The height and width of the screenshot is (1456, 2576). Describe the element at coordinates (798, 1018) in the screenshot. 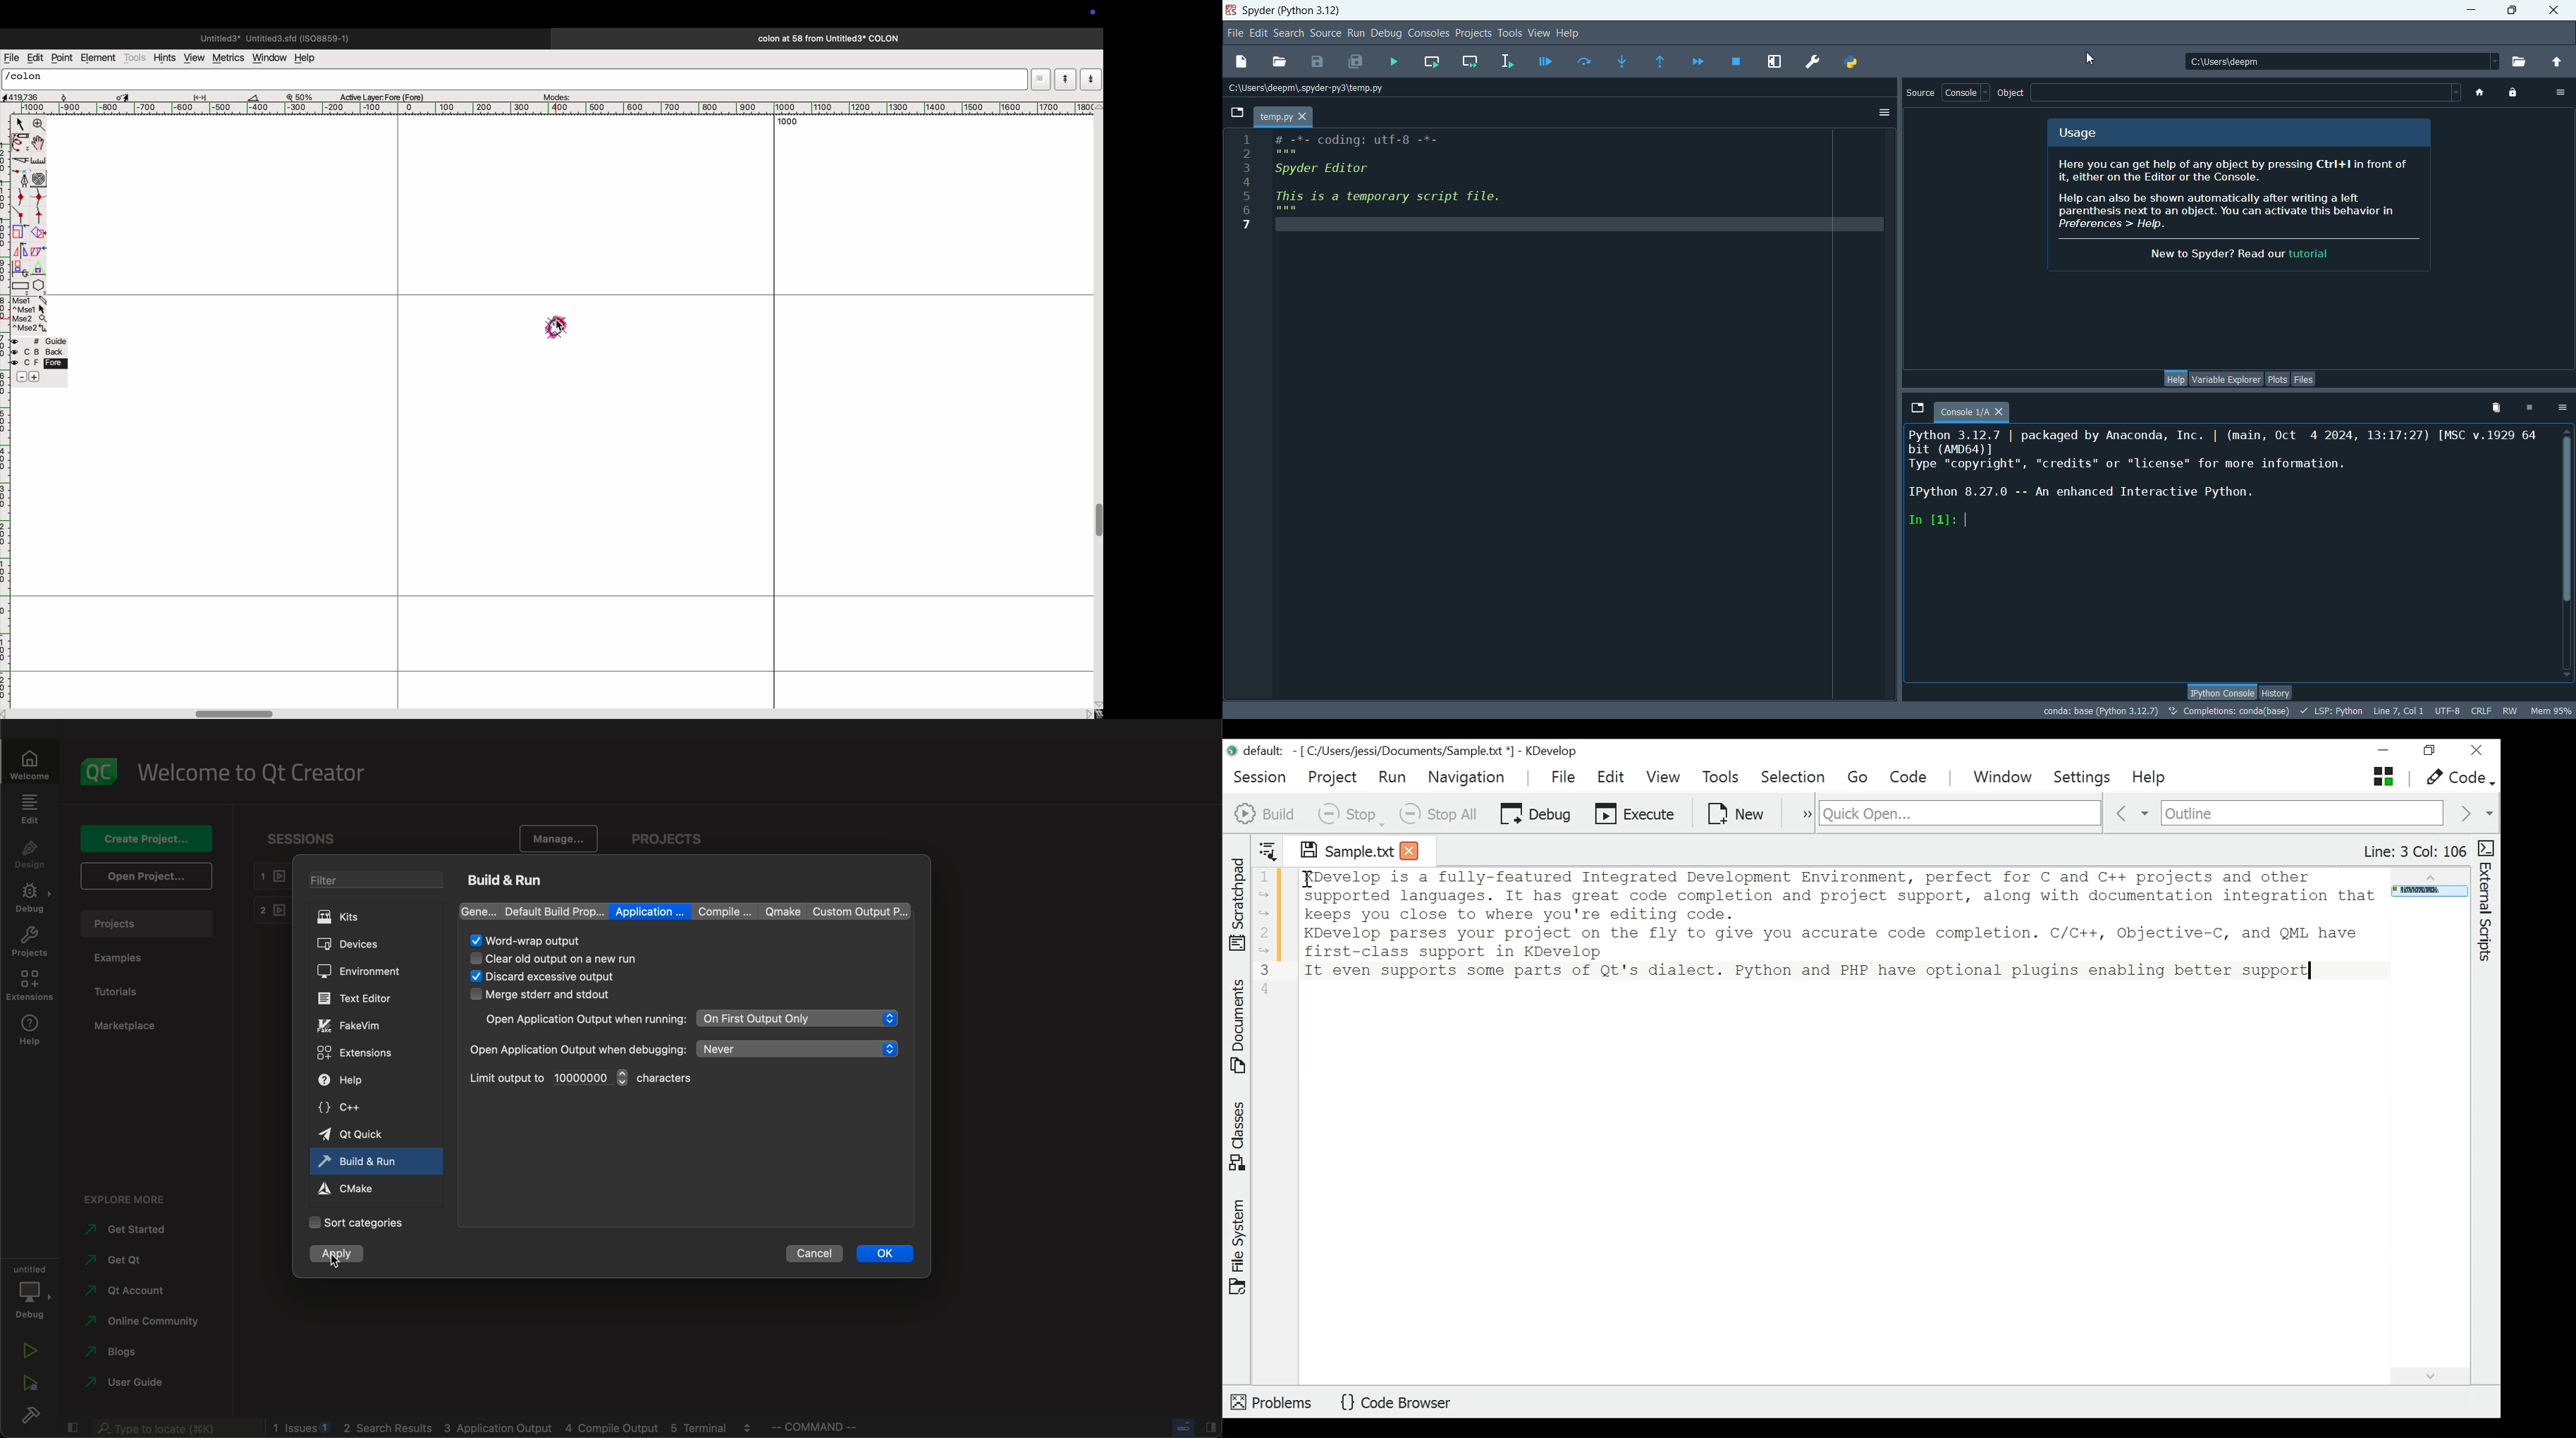

I see `on first output` at that location.